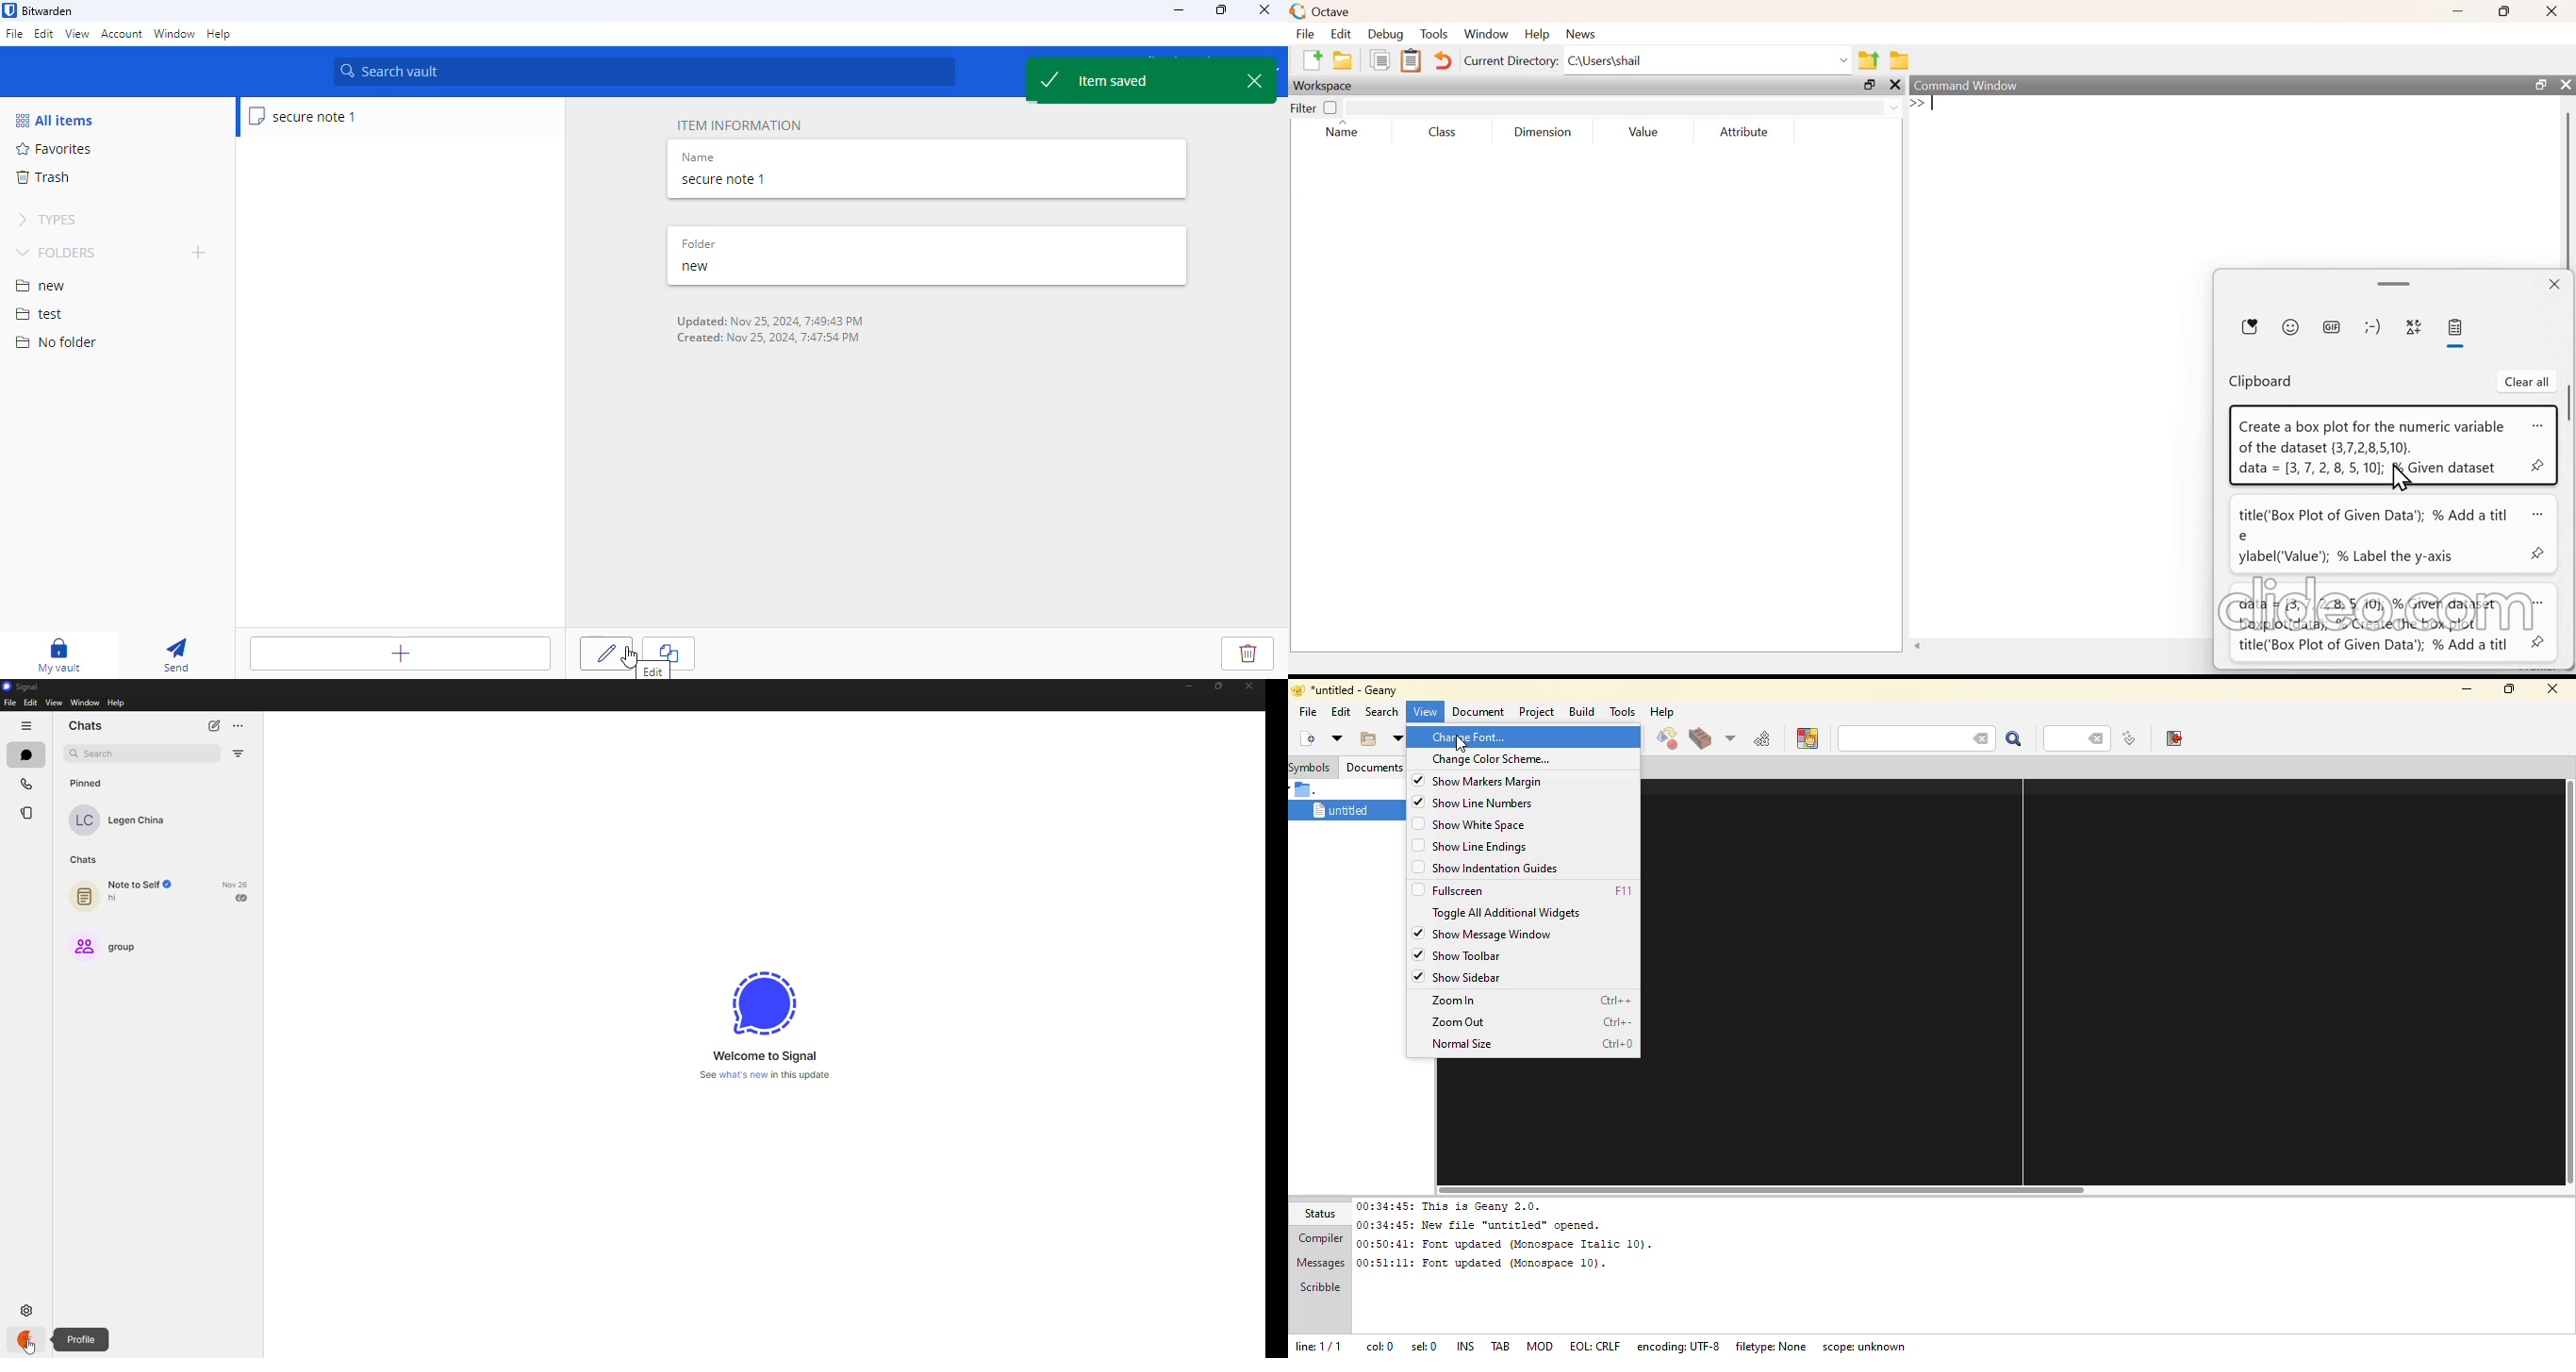  Describe the element at coordinates (1297, 11) in the screenshot. I see `logo` at that location.